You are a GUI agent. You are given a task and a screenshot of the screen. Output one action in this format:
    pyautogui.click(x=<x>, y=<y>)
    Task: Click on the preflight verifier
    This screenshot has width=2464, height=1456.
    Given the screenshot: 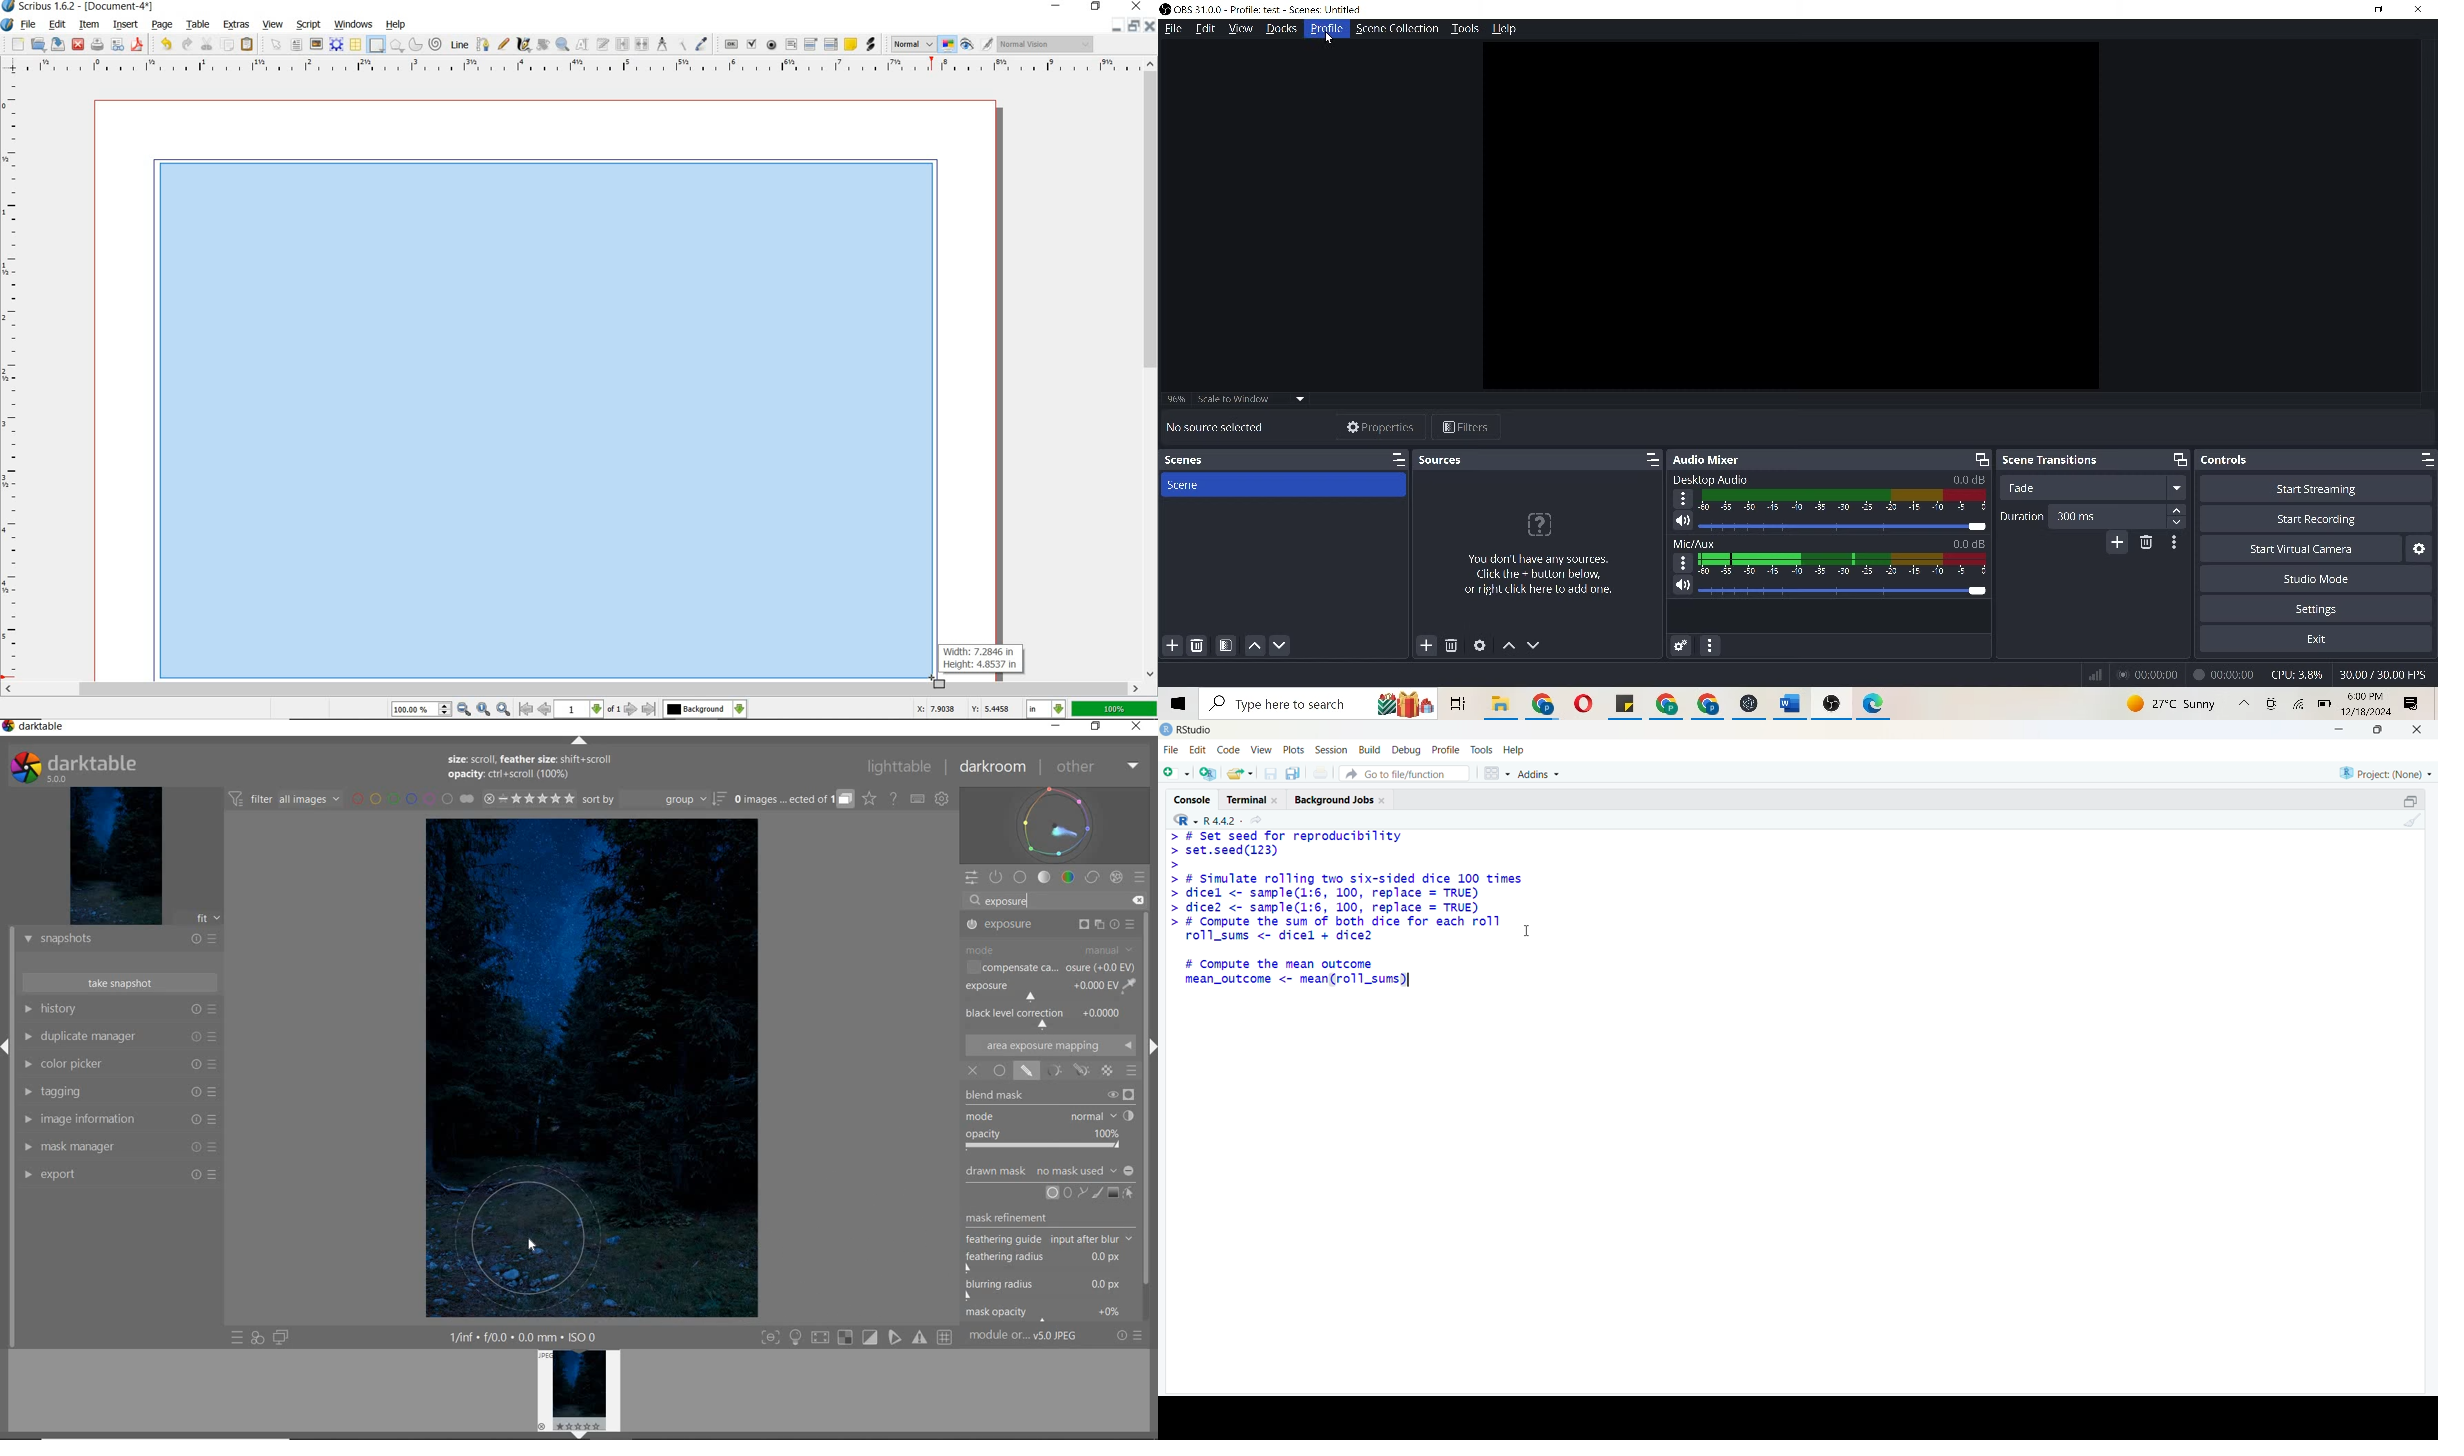 What is the action you would take?
    pyautogui.click(x=118, y=45)
    